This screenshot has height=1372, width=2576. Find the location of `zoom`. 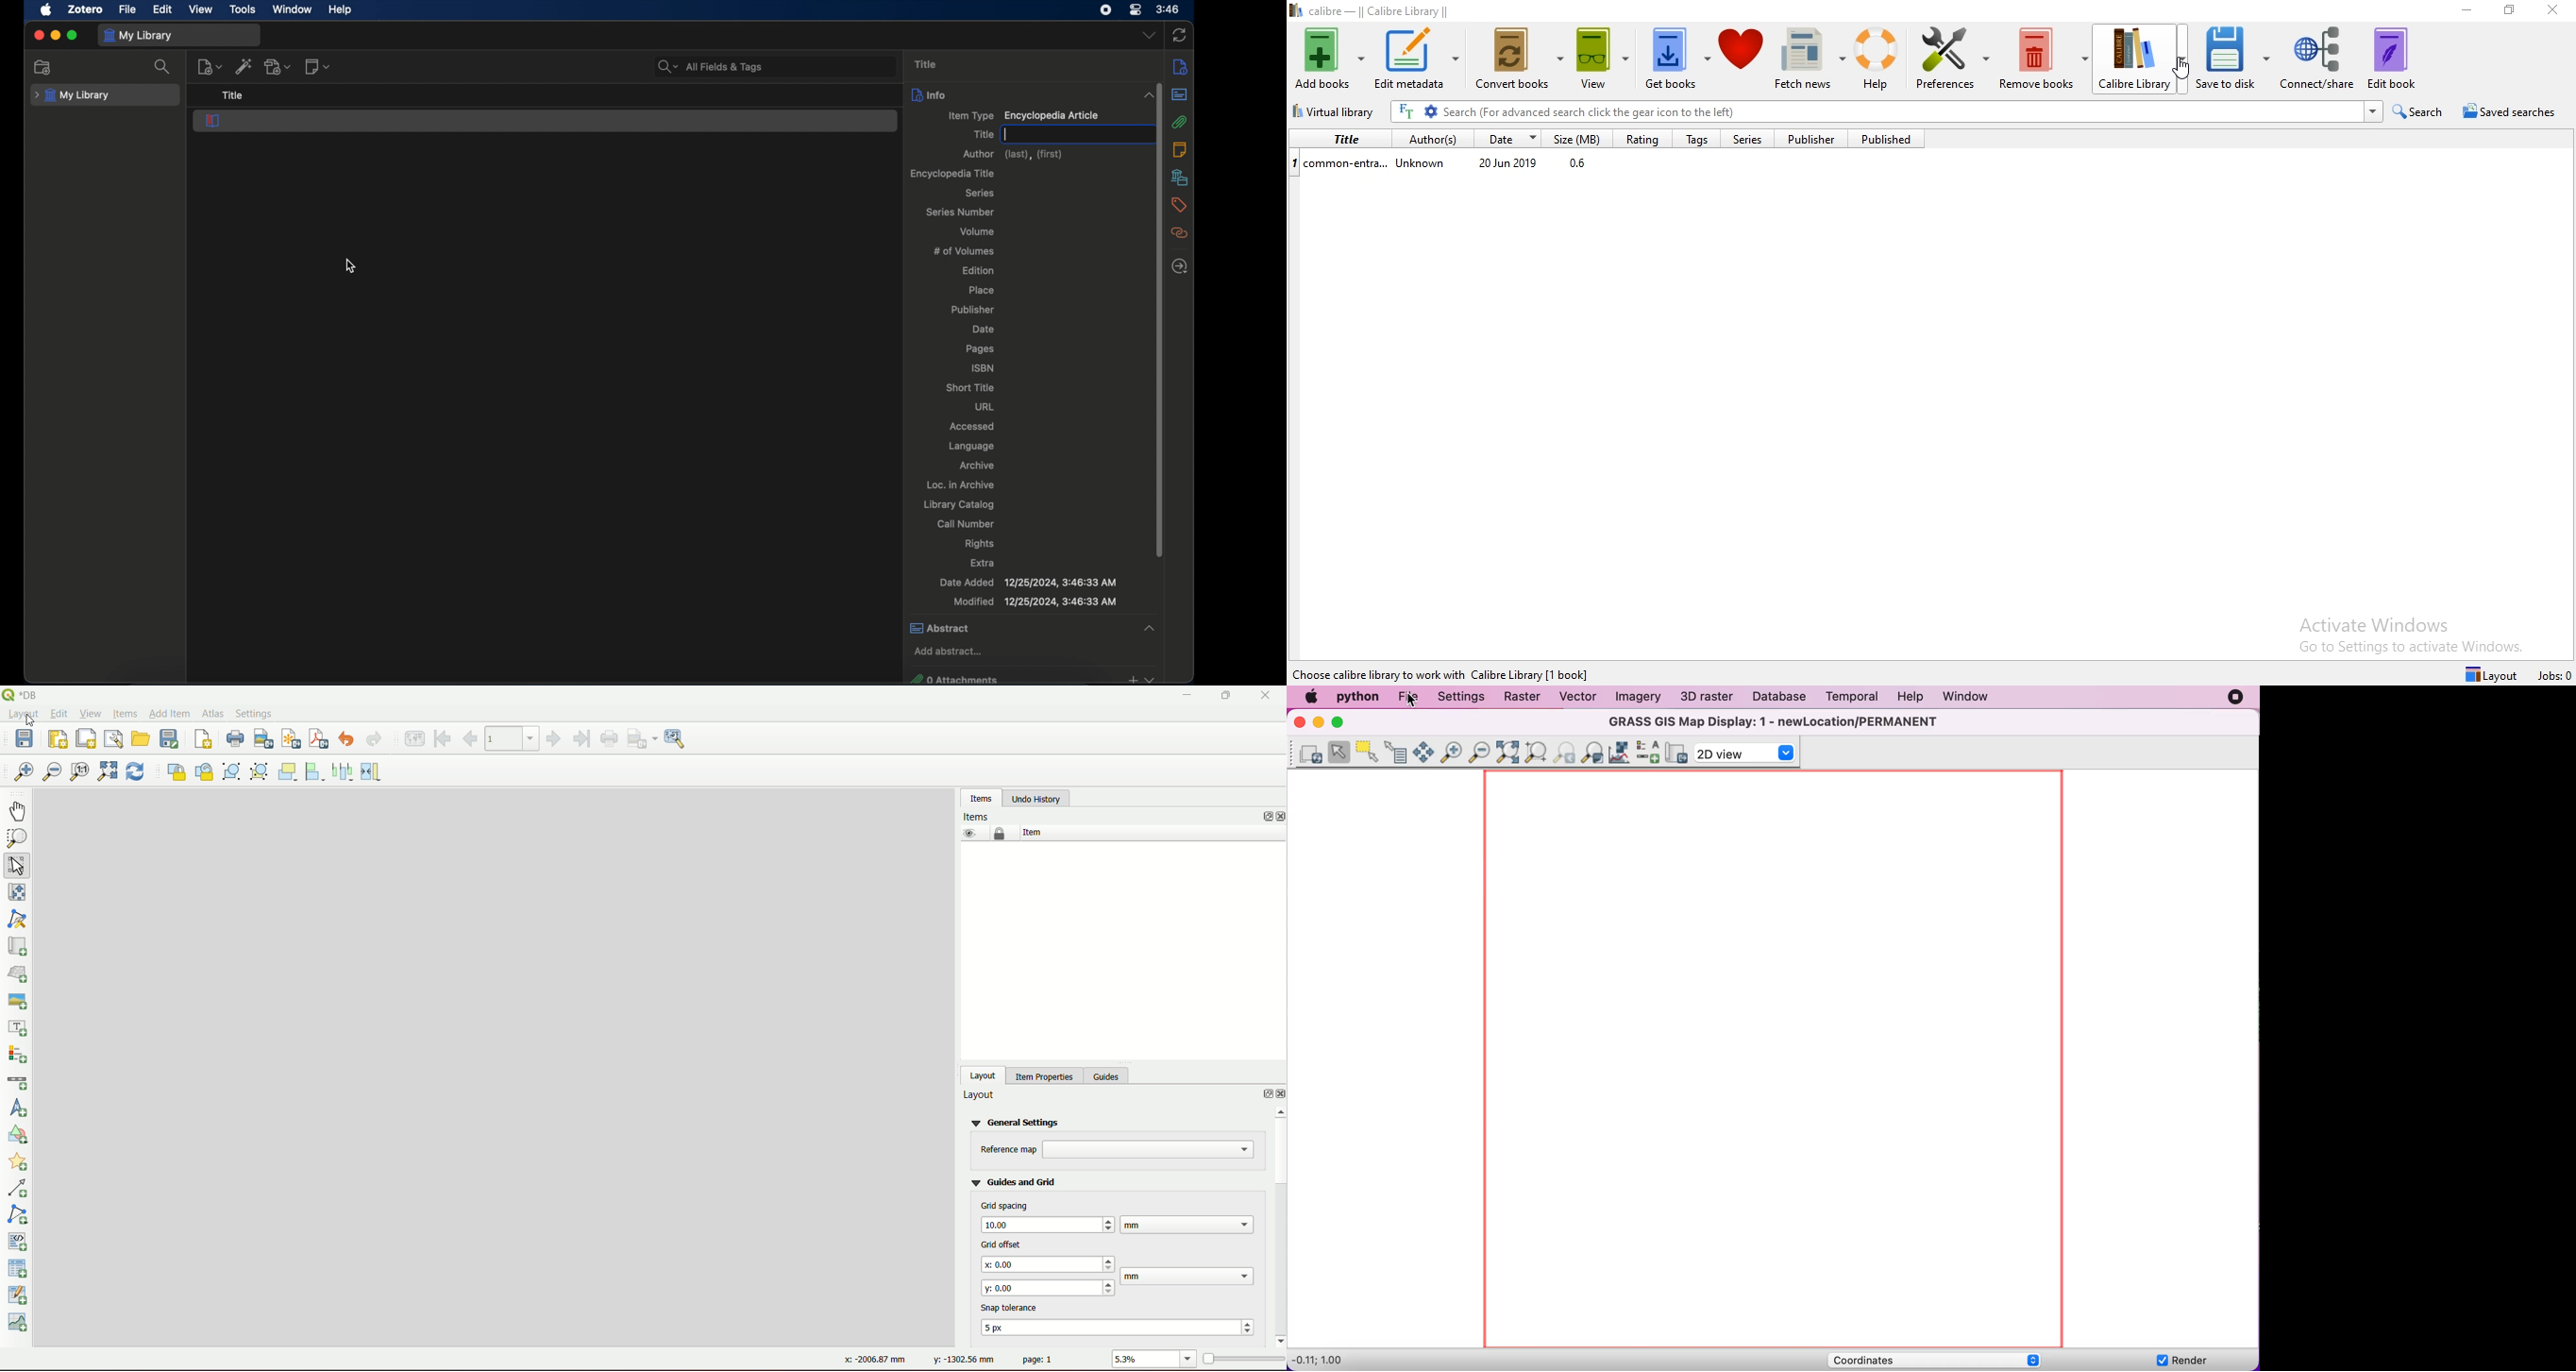

zoom is located at coordinates (17, 839).